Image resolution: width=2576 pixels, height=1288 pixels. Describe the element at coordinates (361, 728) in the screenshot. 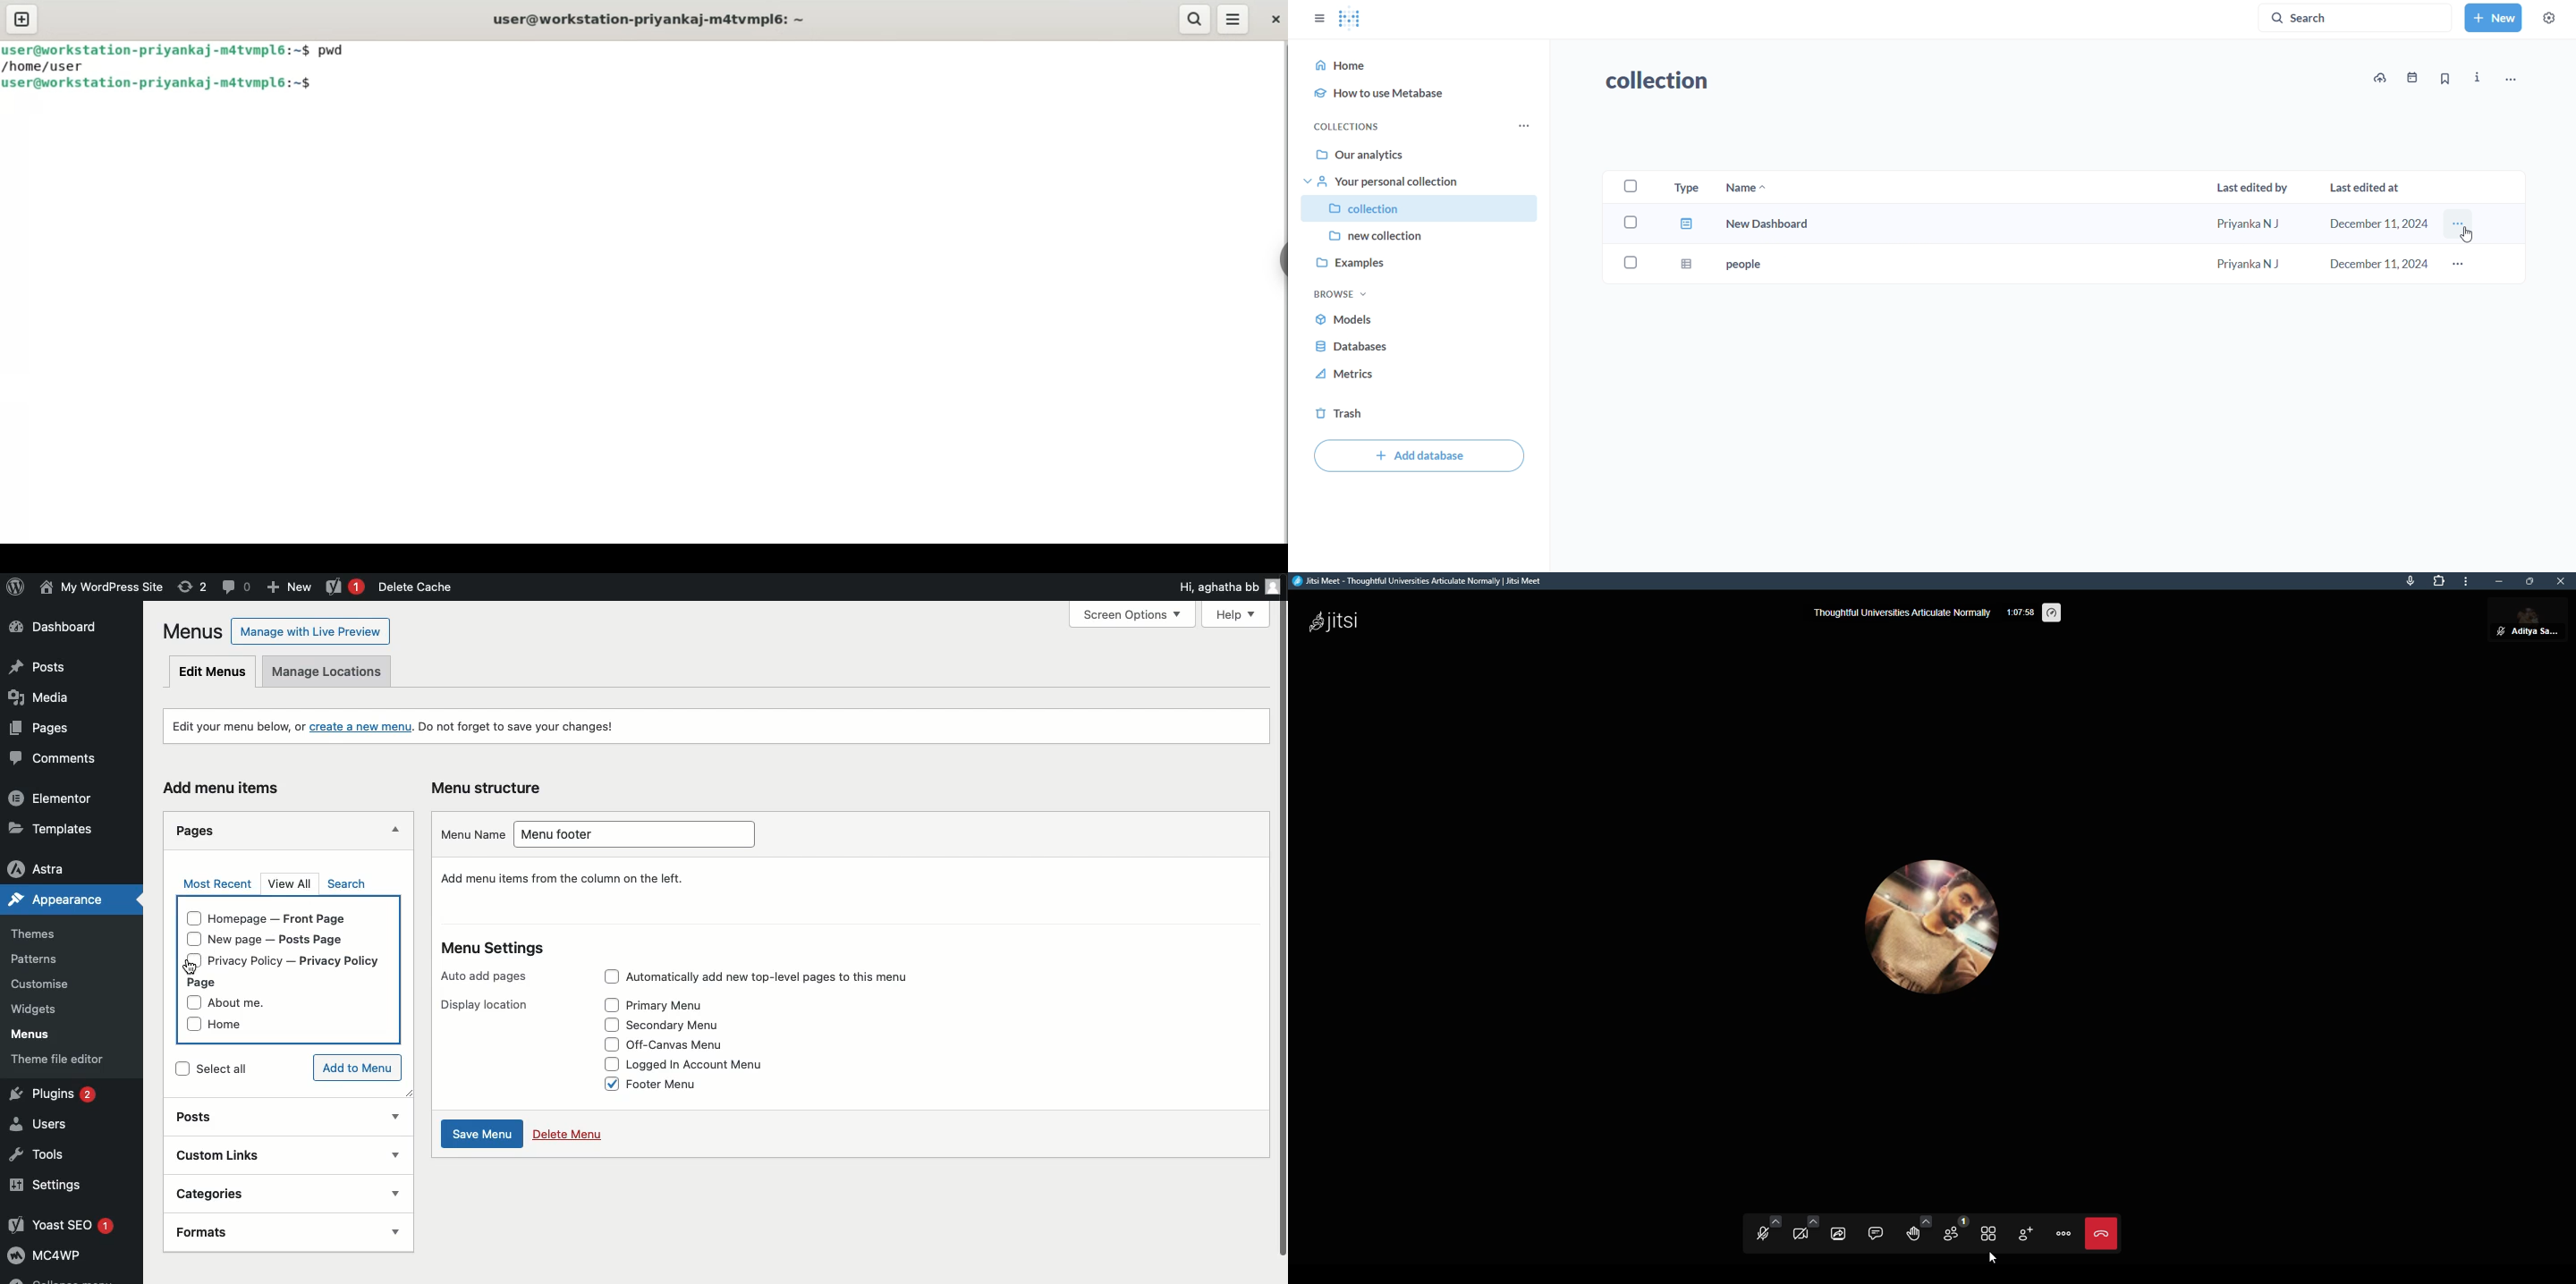

I see `create a new menu.` at that location.